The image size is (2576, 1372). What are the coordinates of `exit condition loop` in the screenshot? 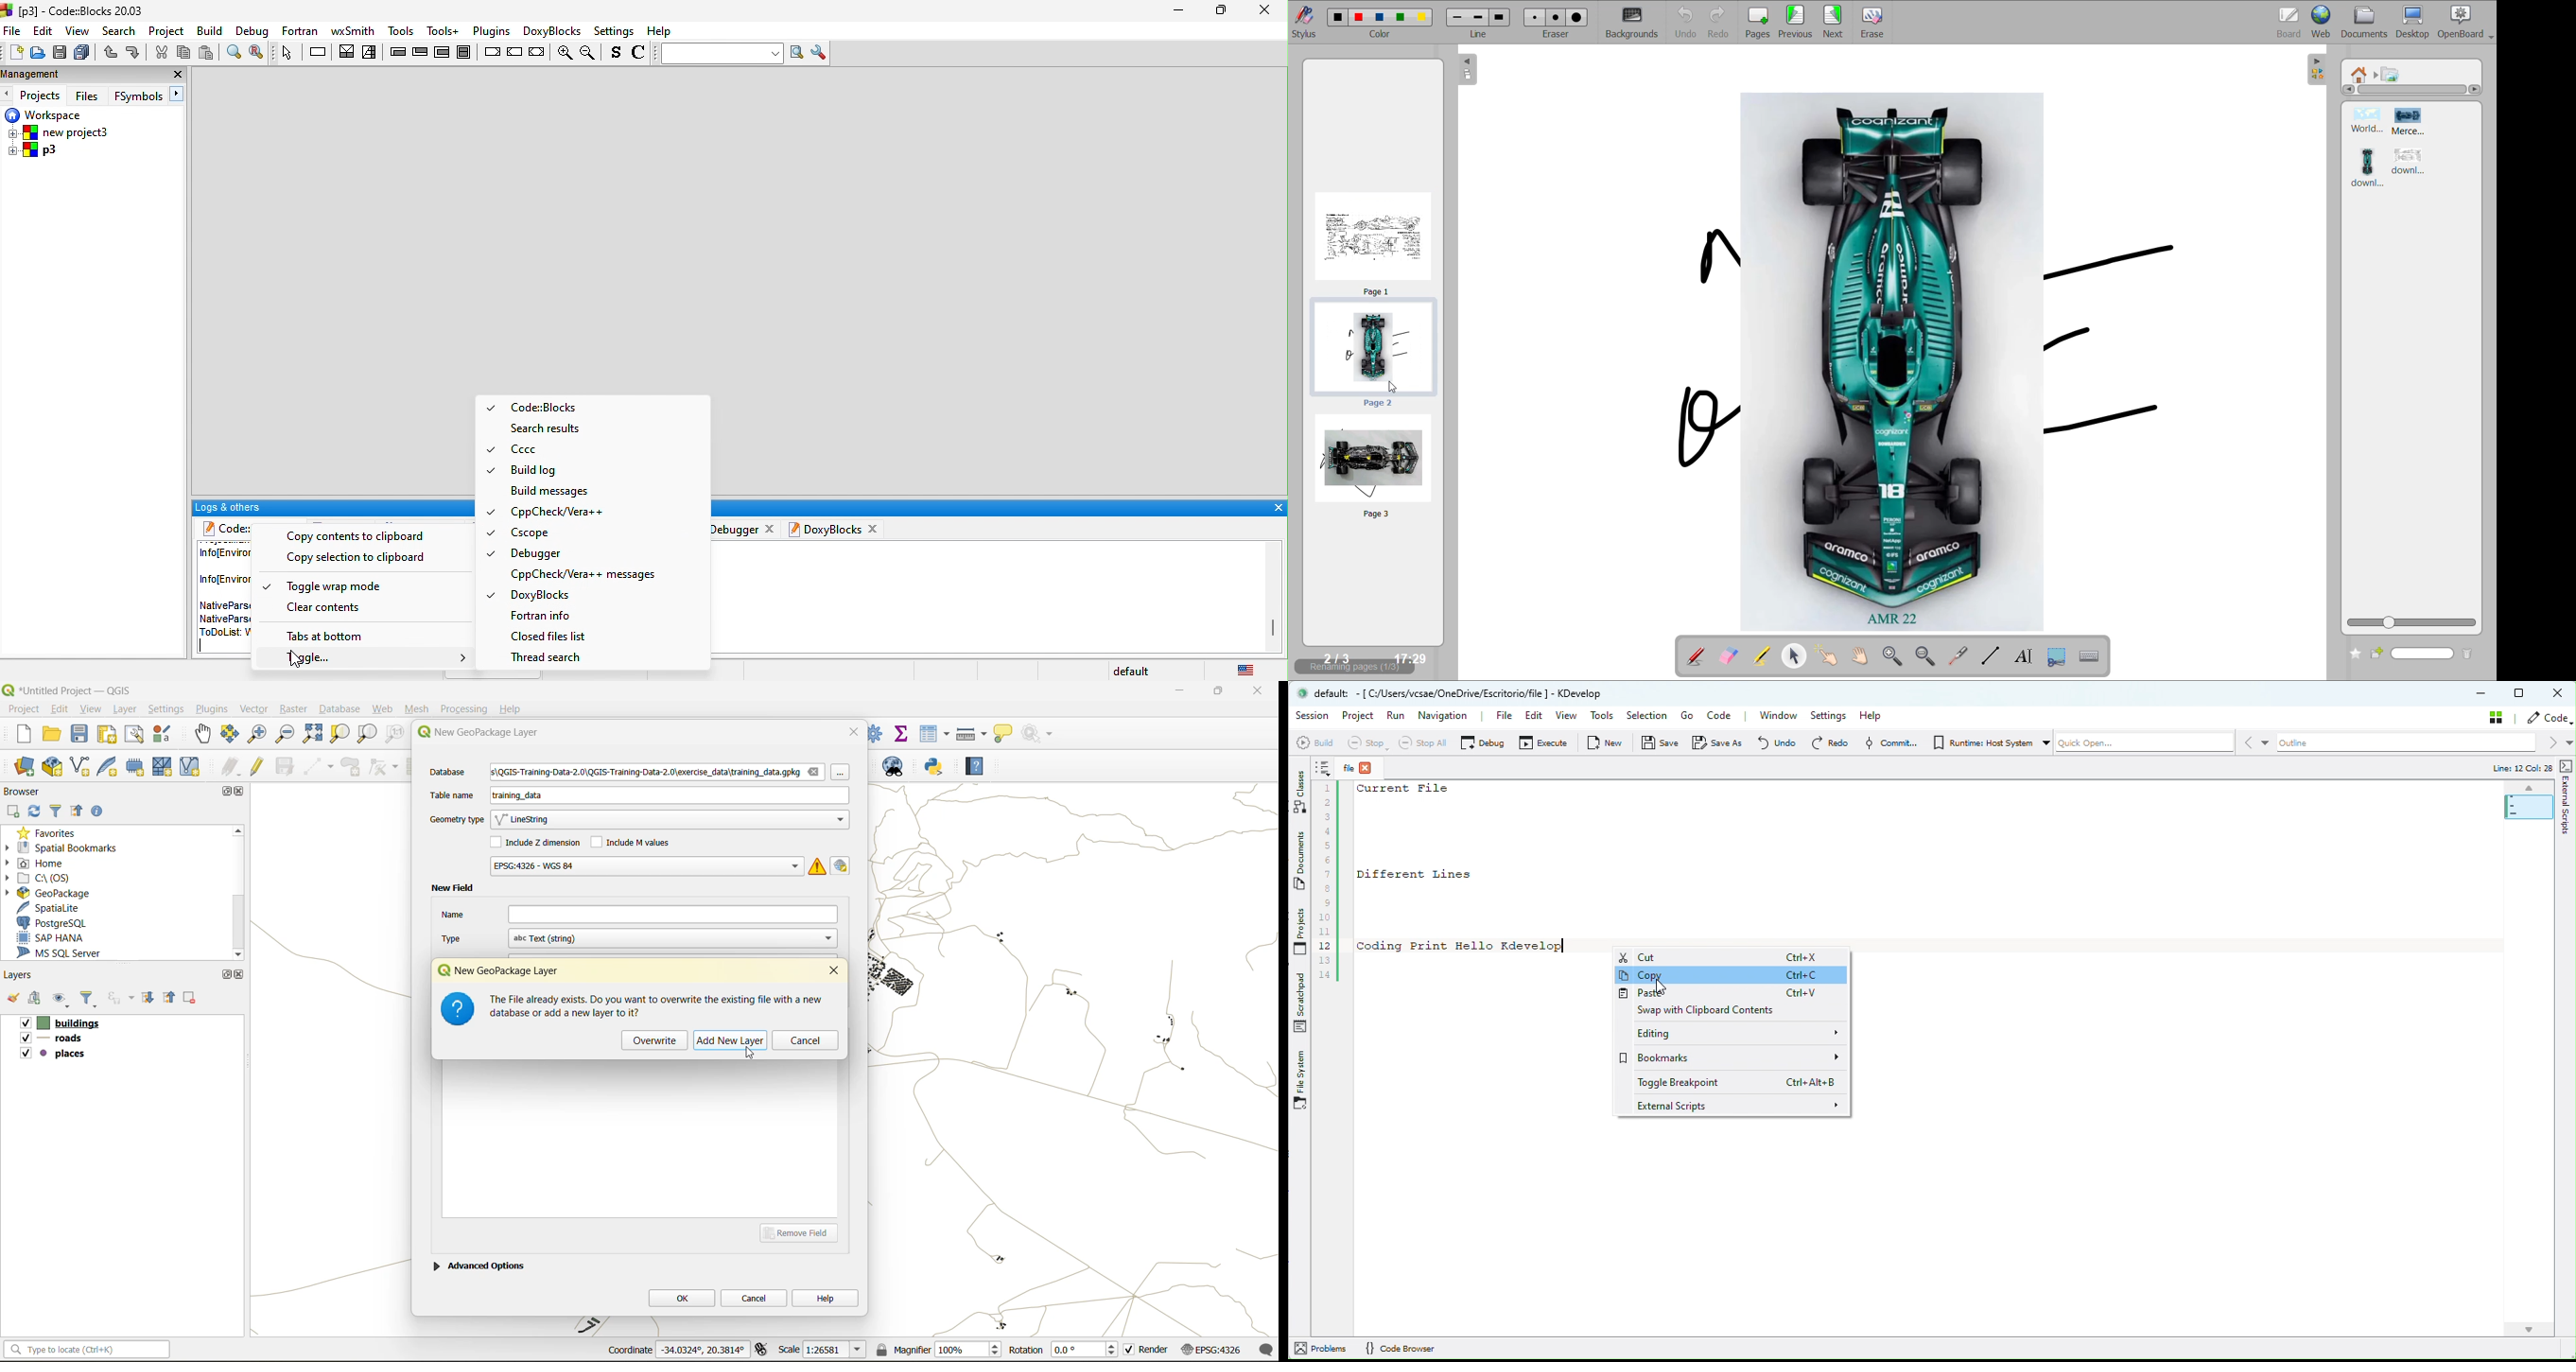 It's located at (421, 52).